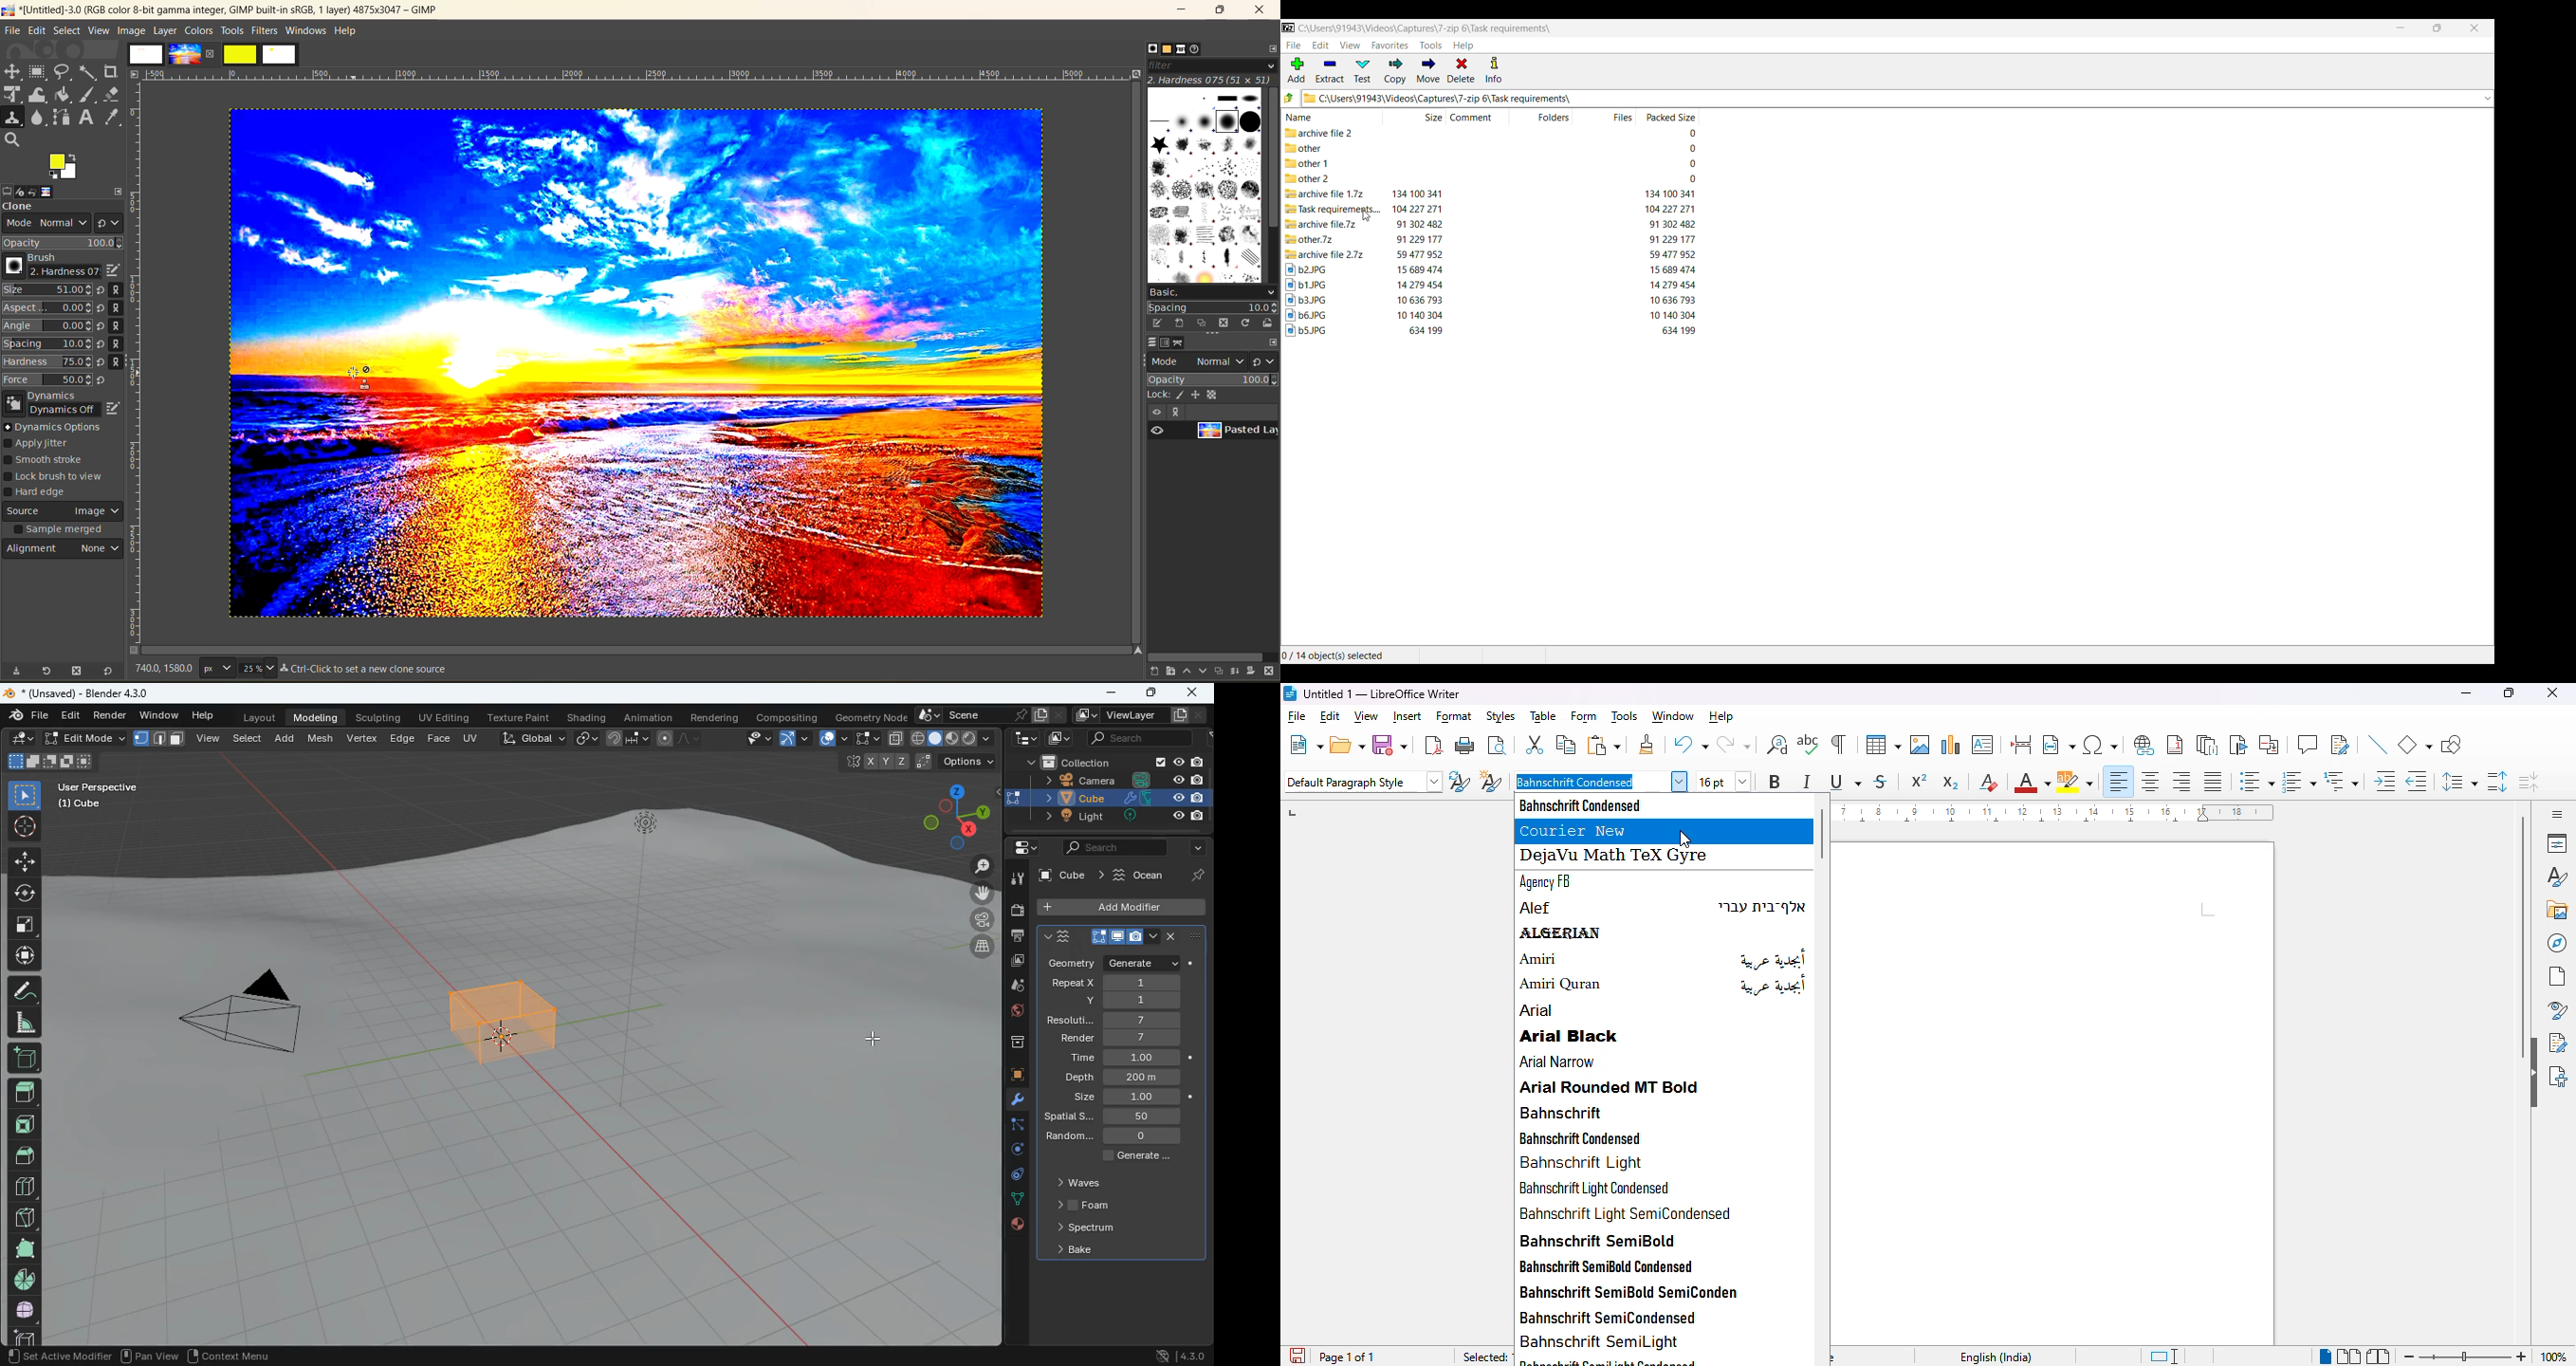 The image size is (2576, 1372). Describe the element at coordinates (1216, 672) in the screenshot. I see `create a layer` at that location.